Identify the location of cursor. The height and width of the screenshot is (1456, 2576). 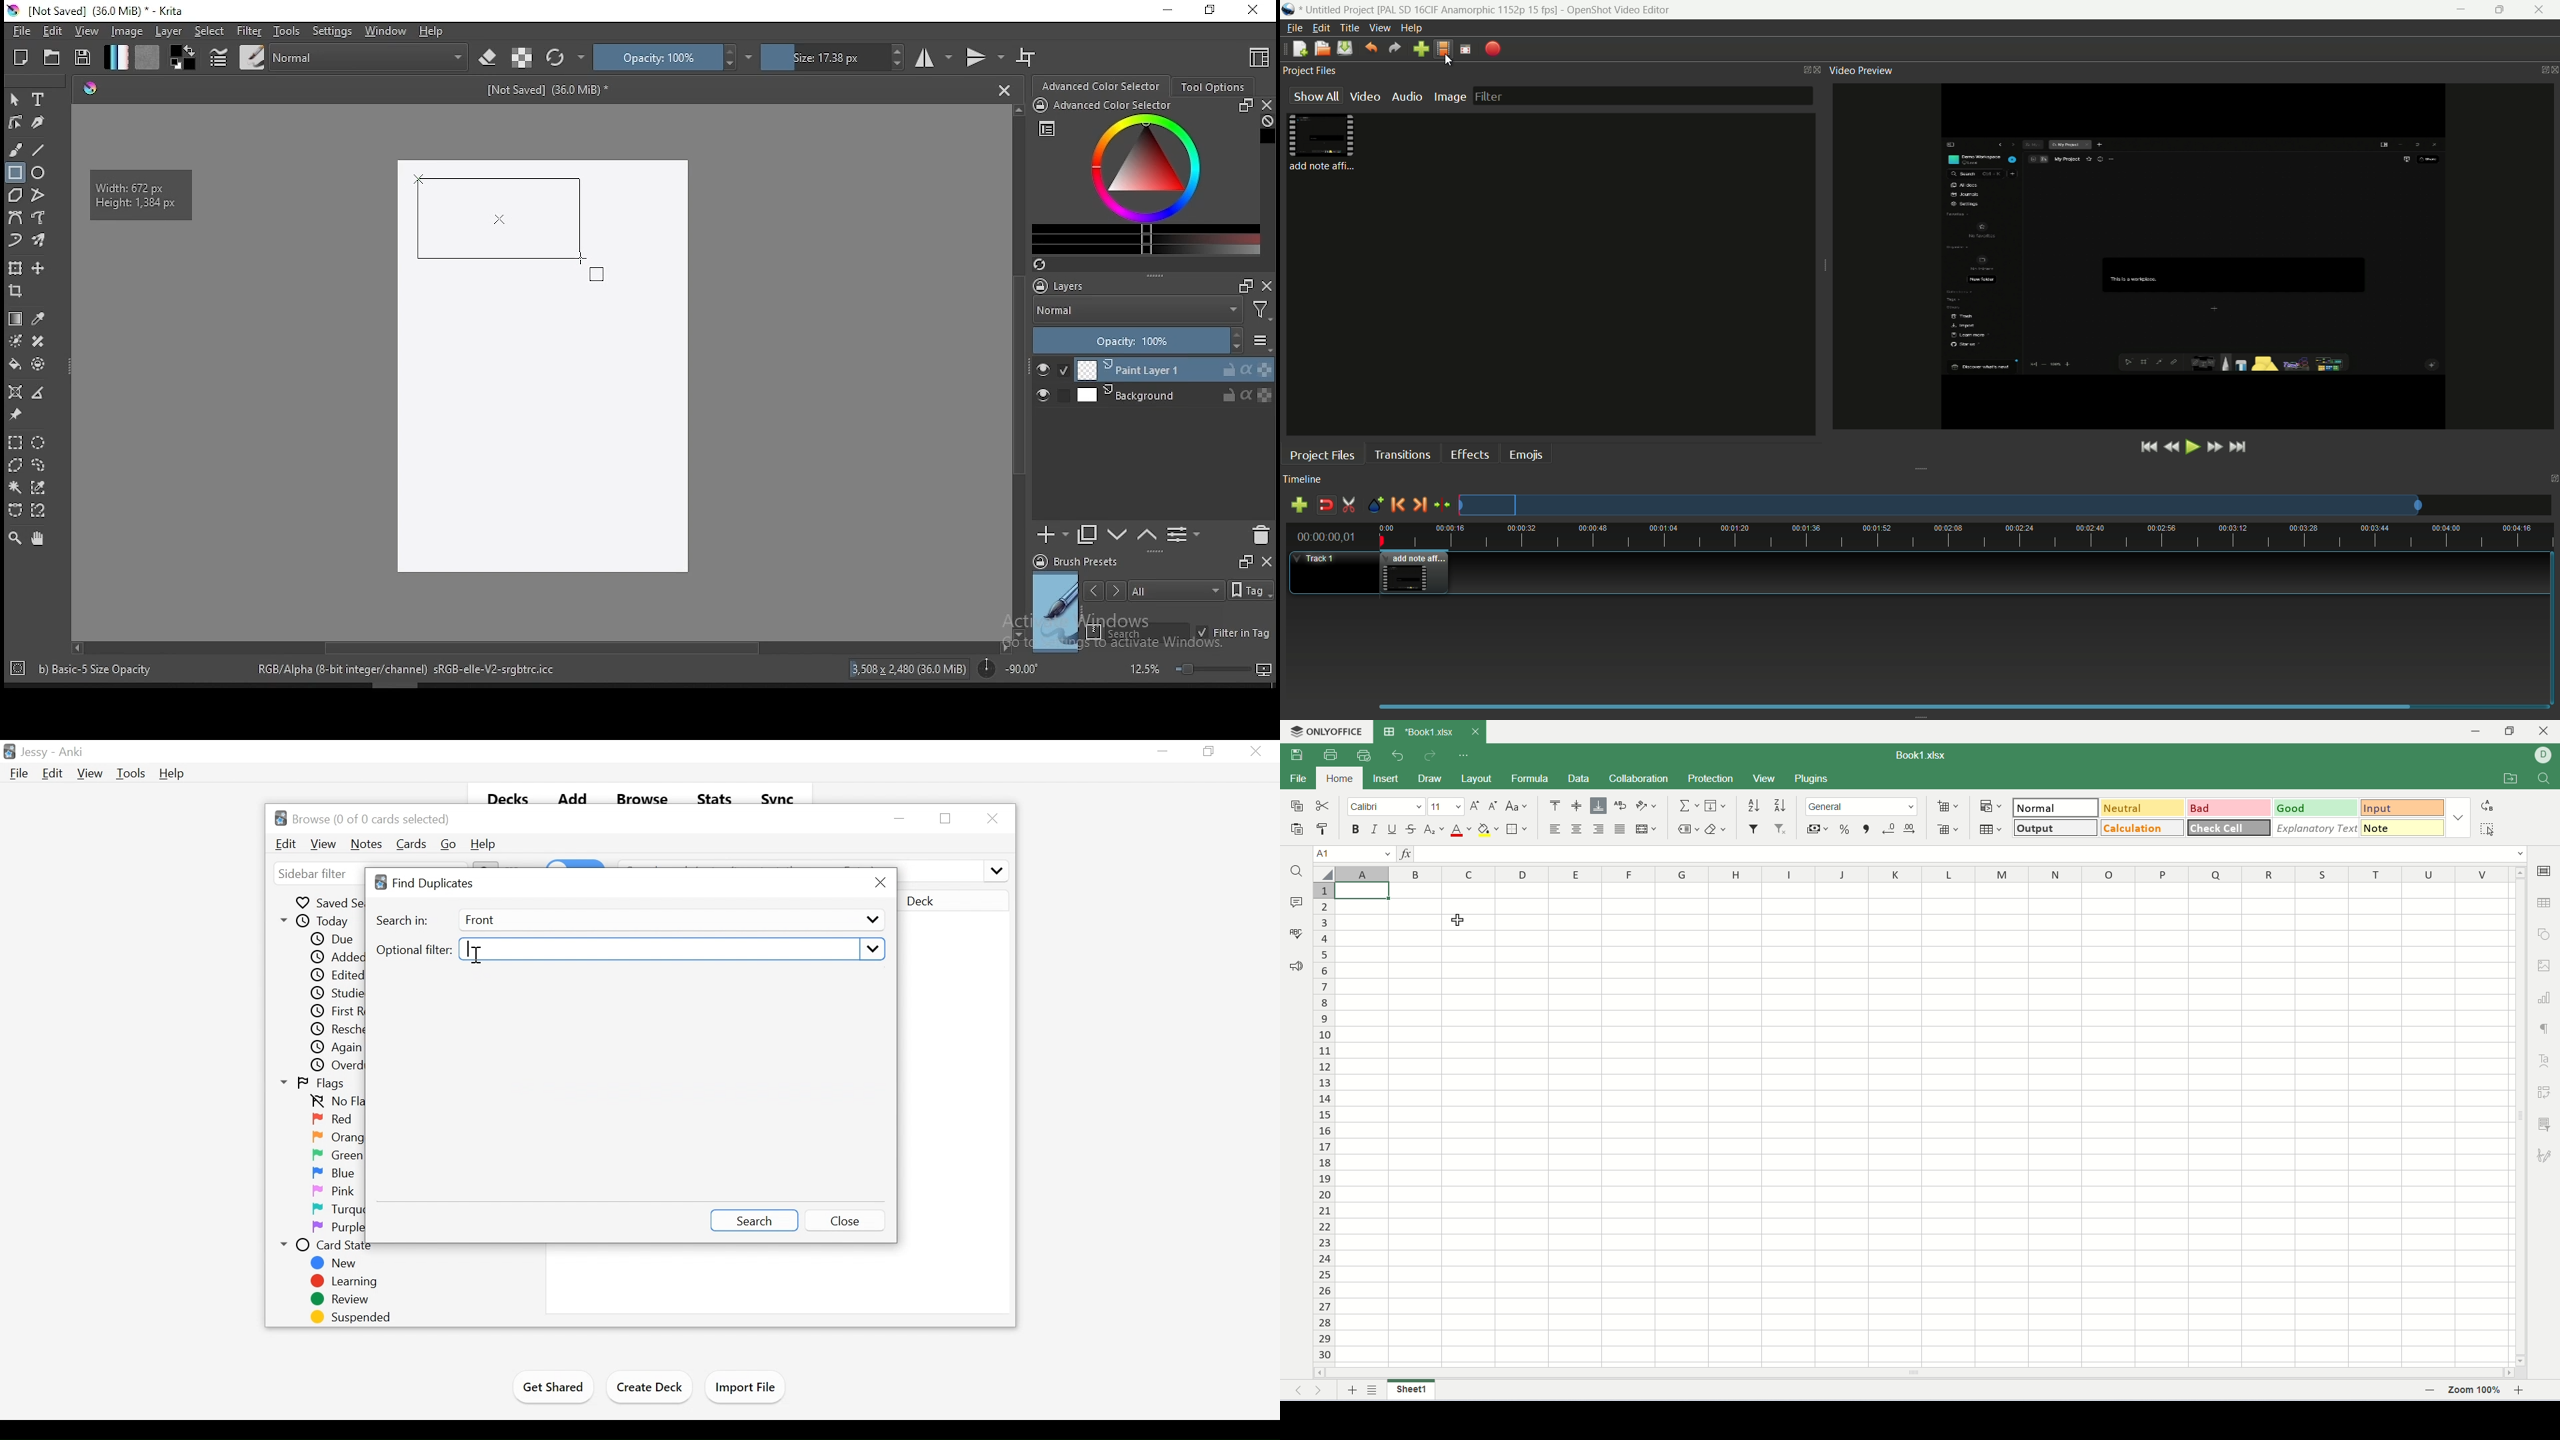
(1458, 919).